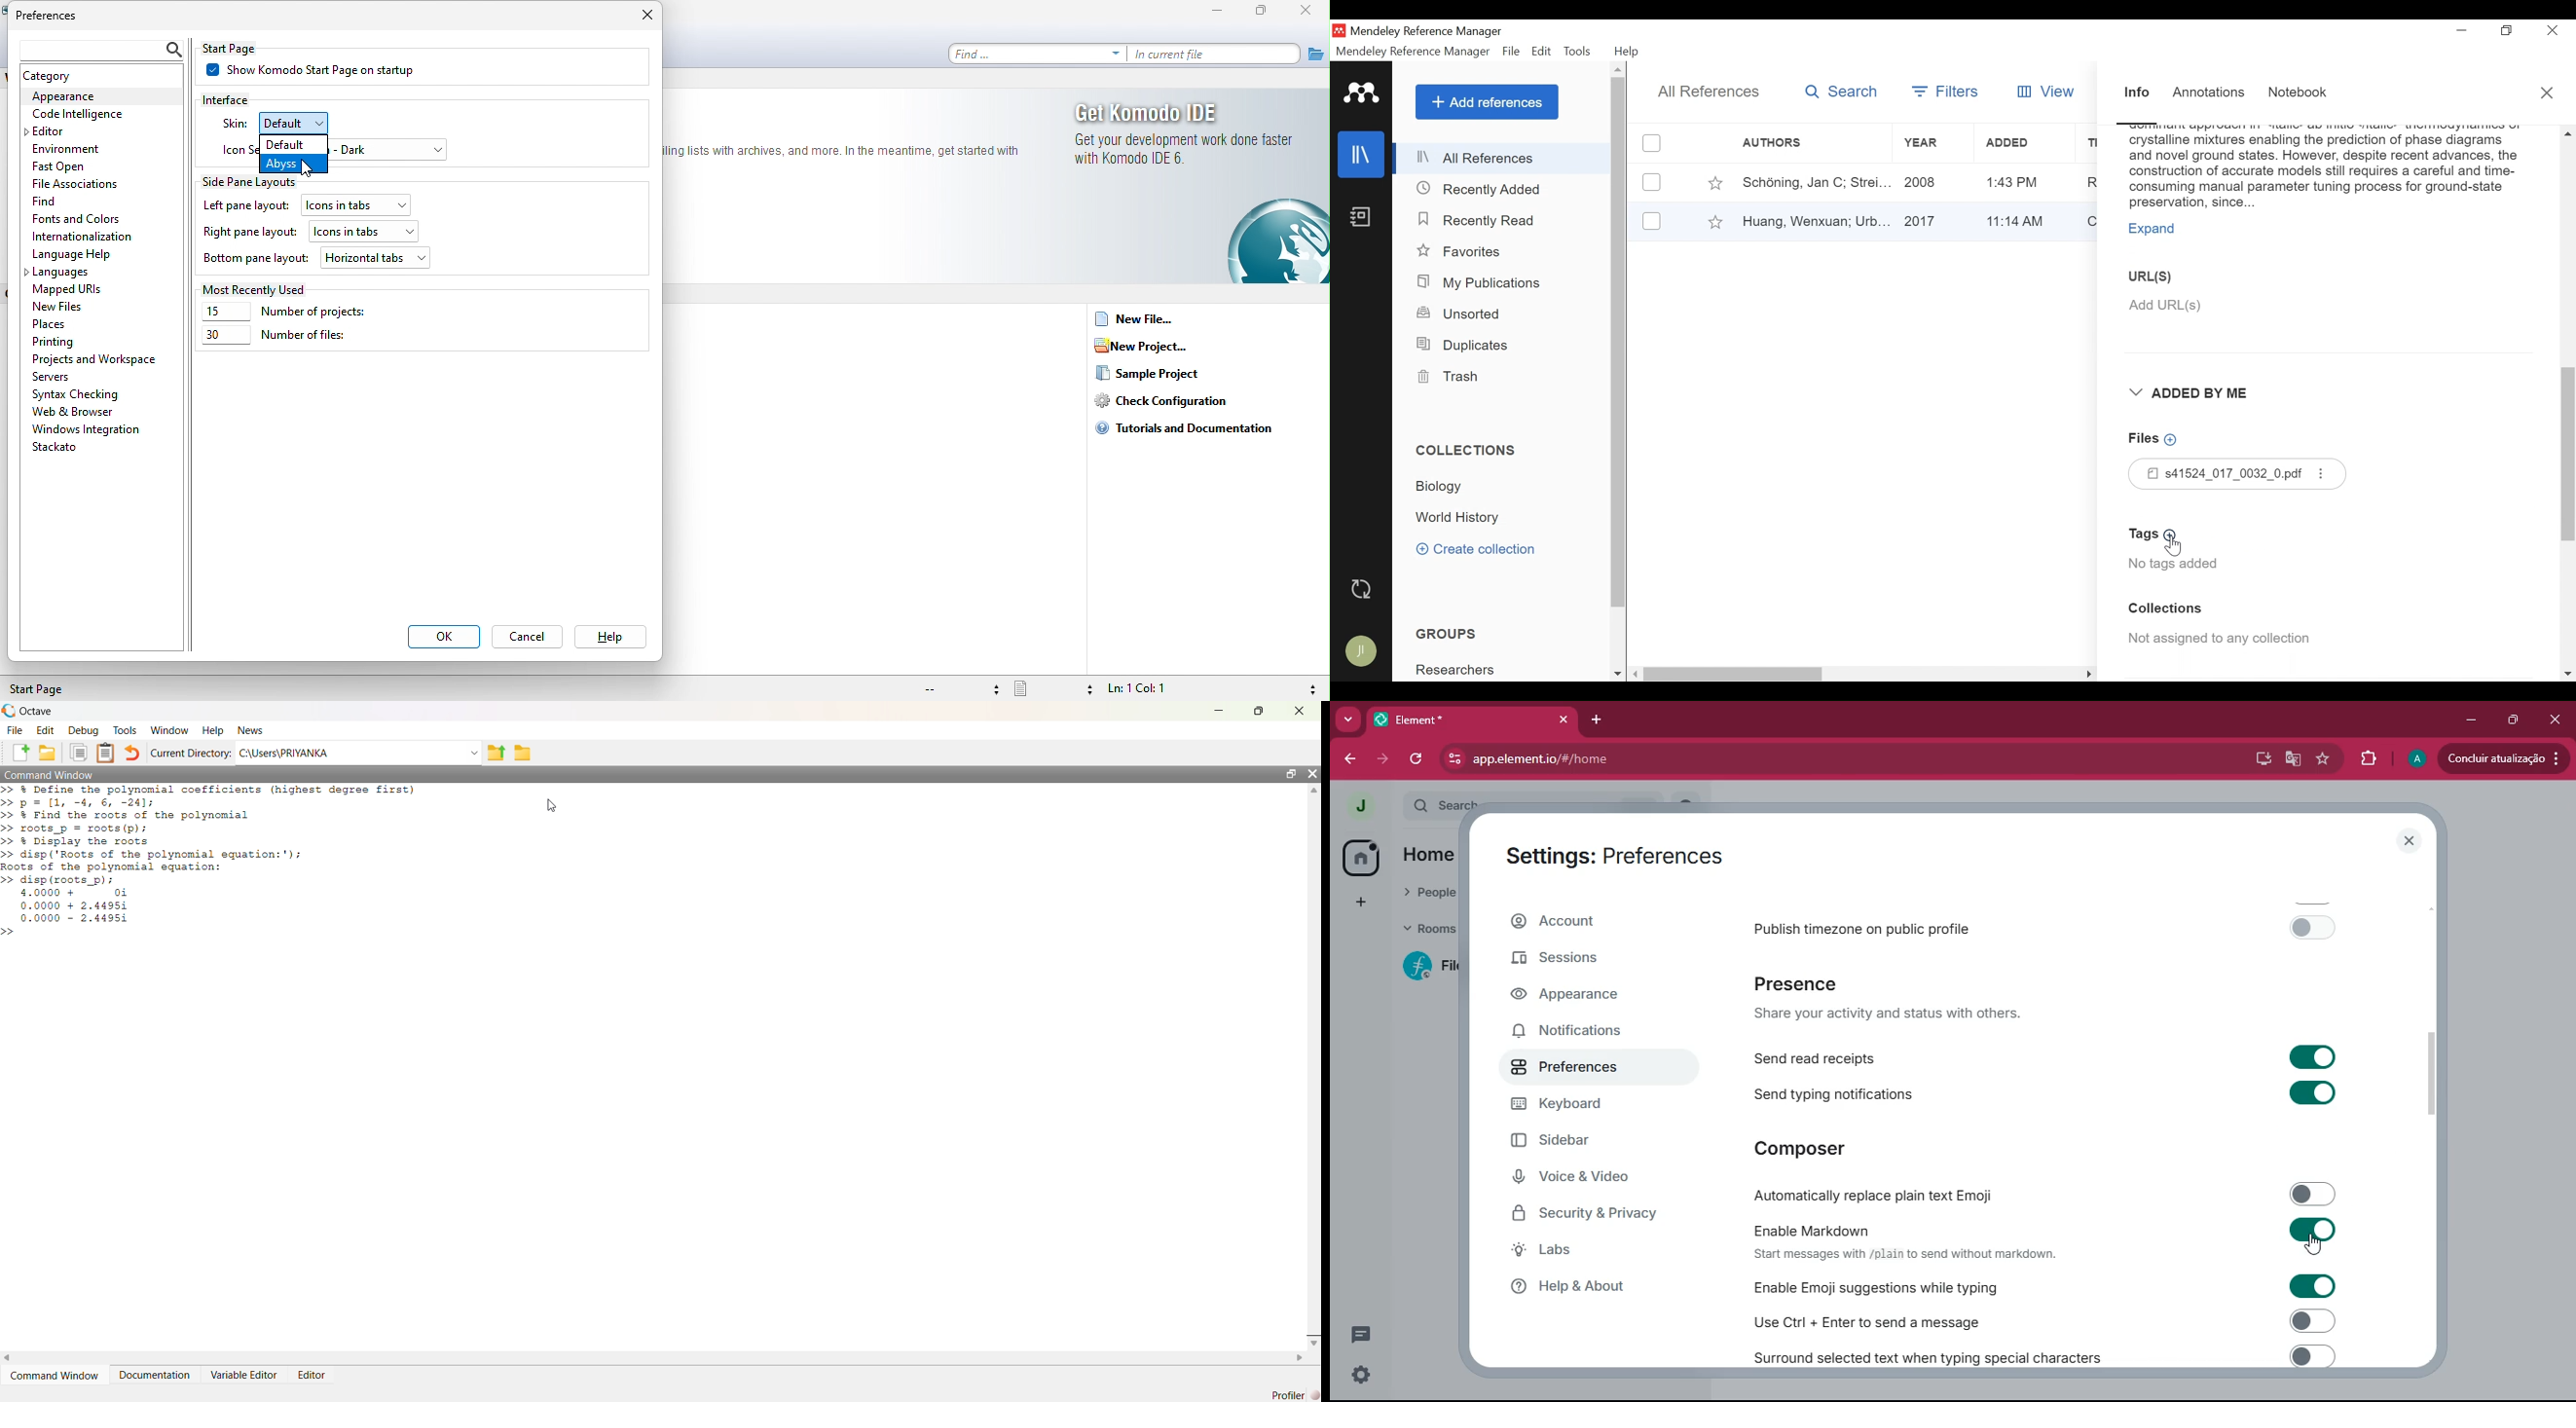  I want to click on (un)select, so click(1652, 221).